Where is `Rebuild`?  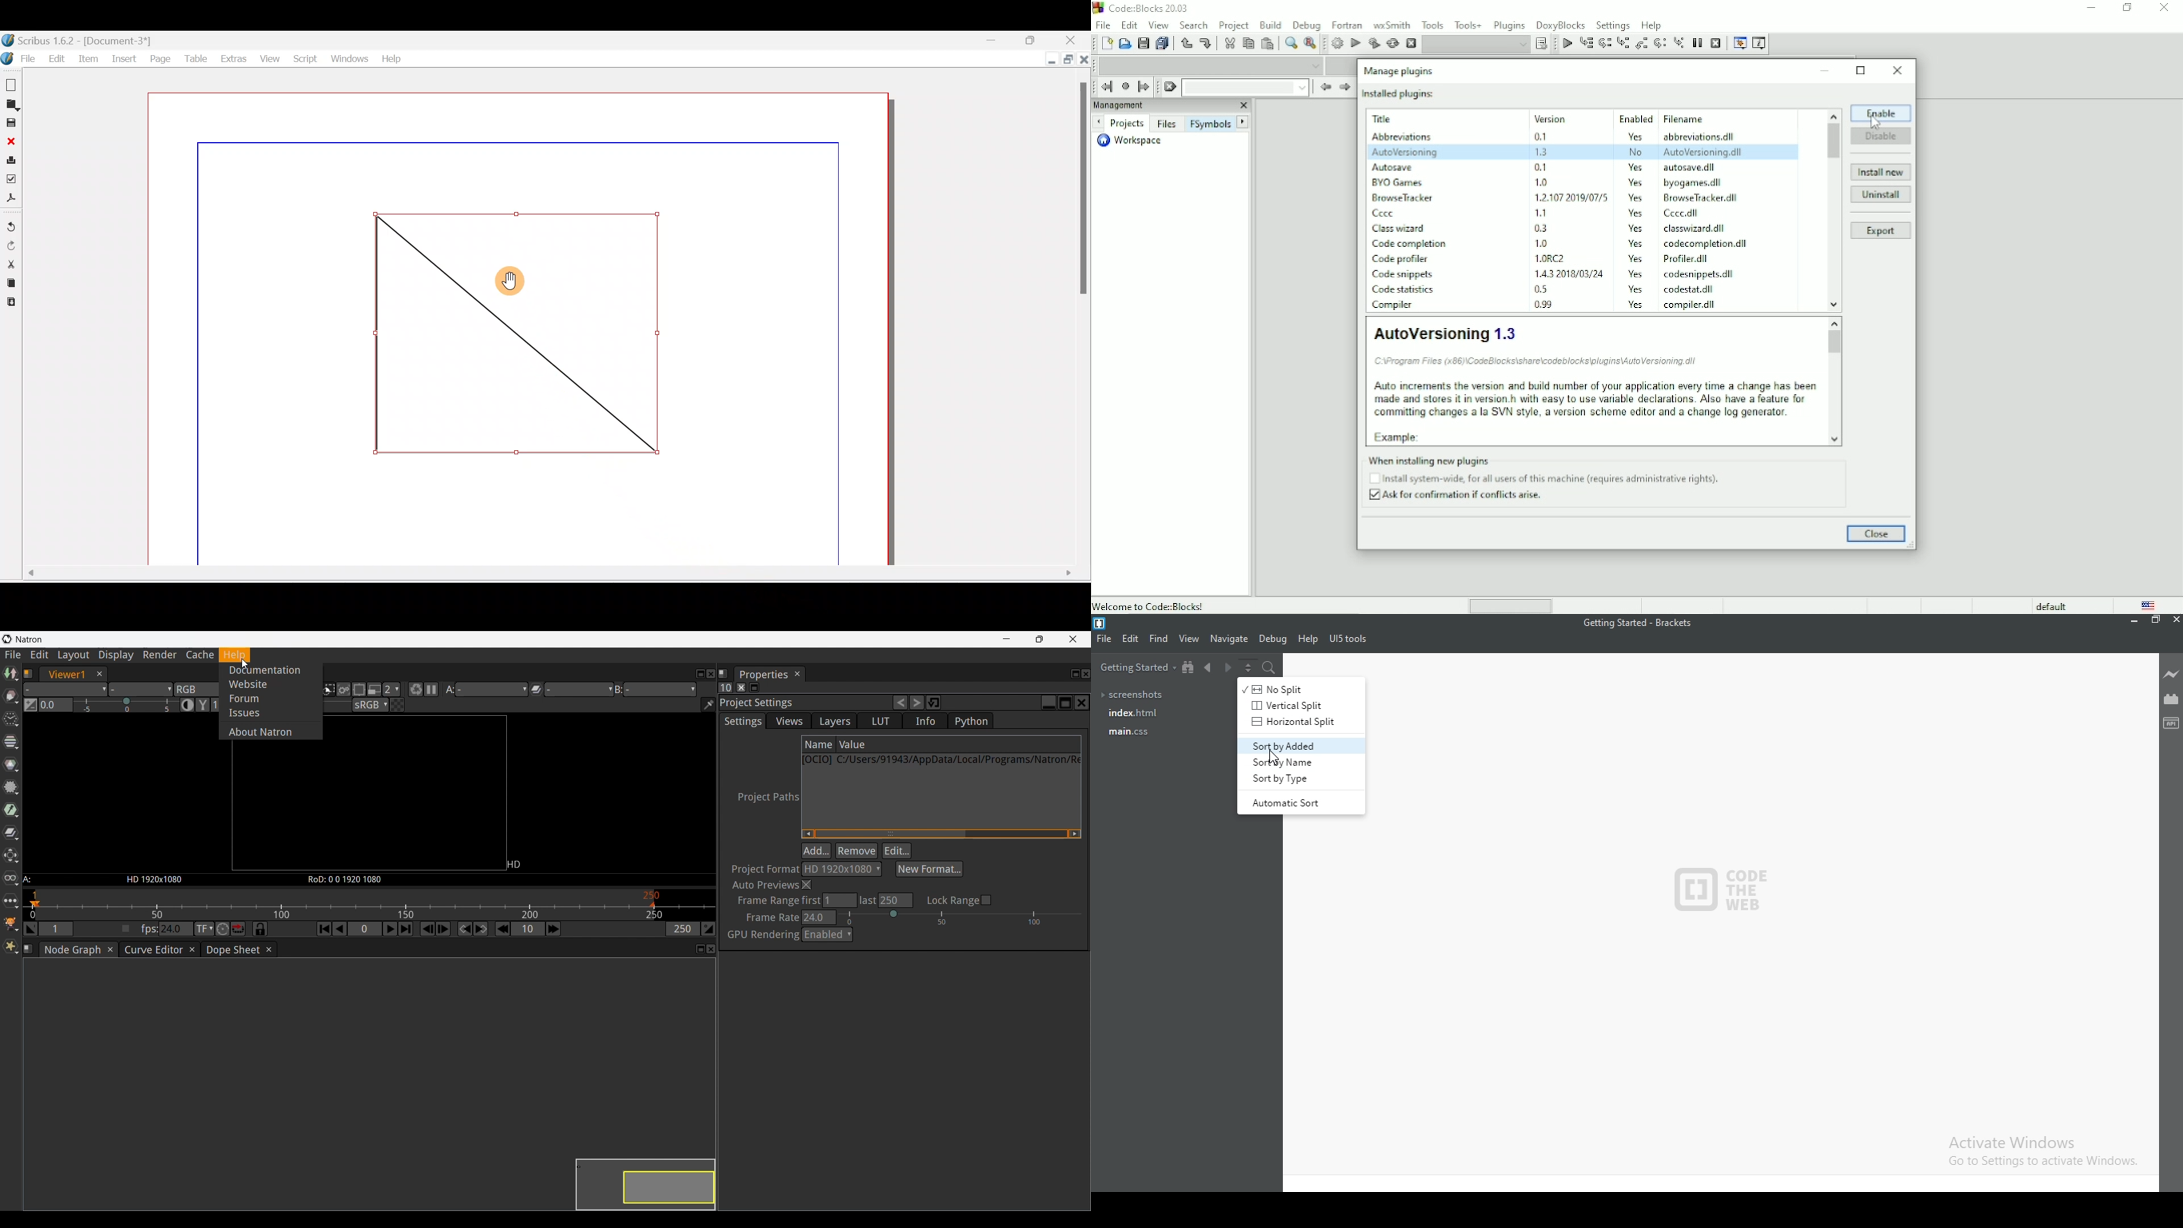
Rebuild is located at coordinates (1392, 44).